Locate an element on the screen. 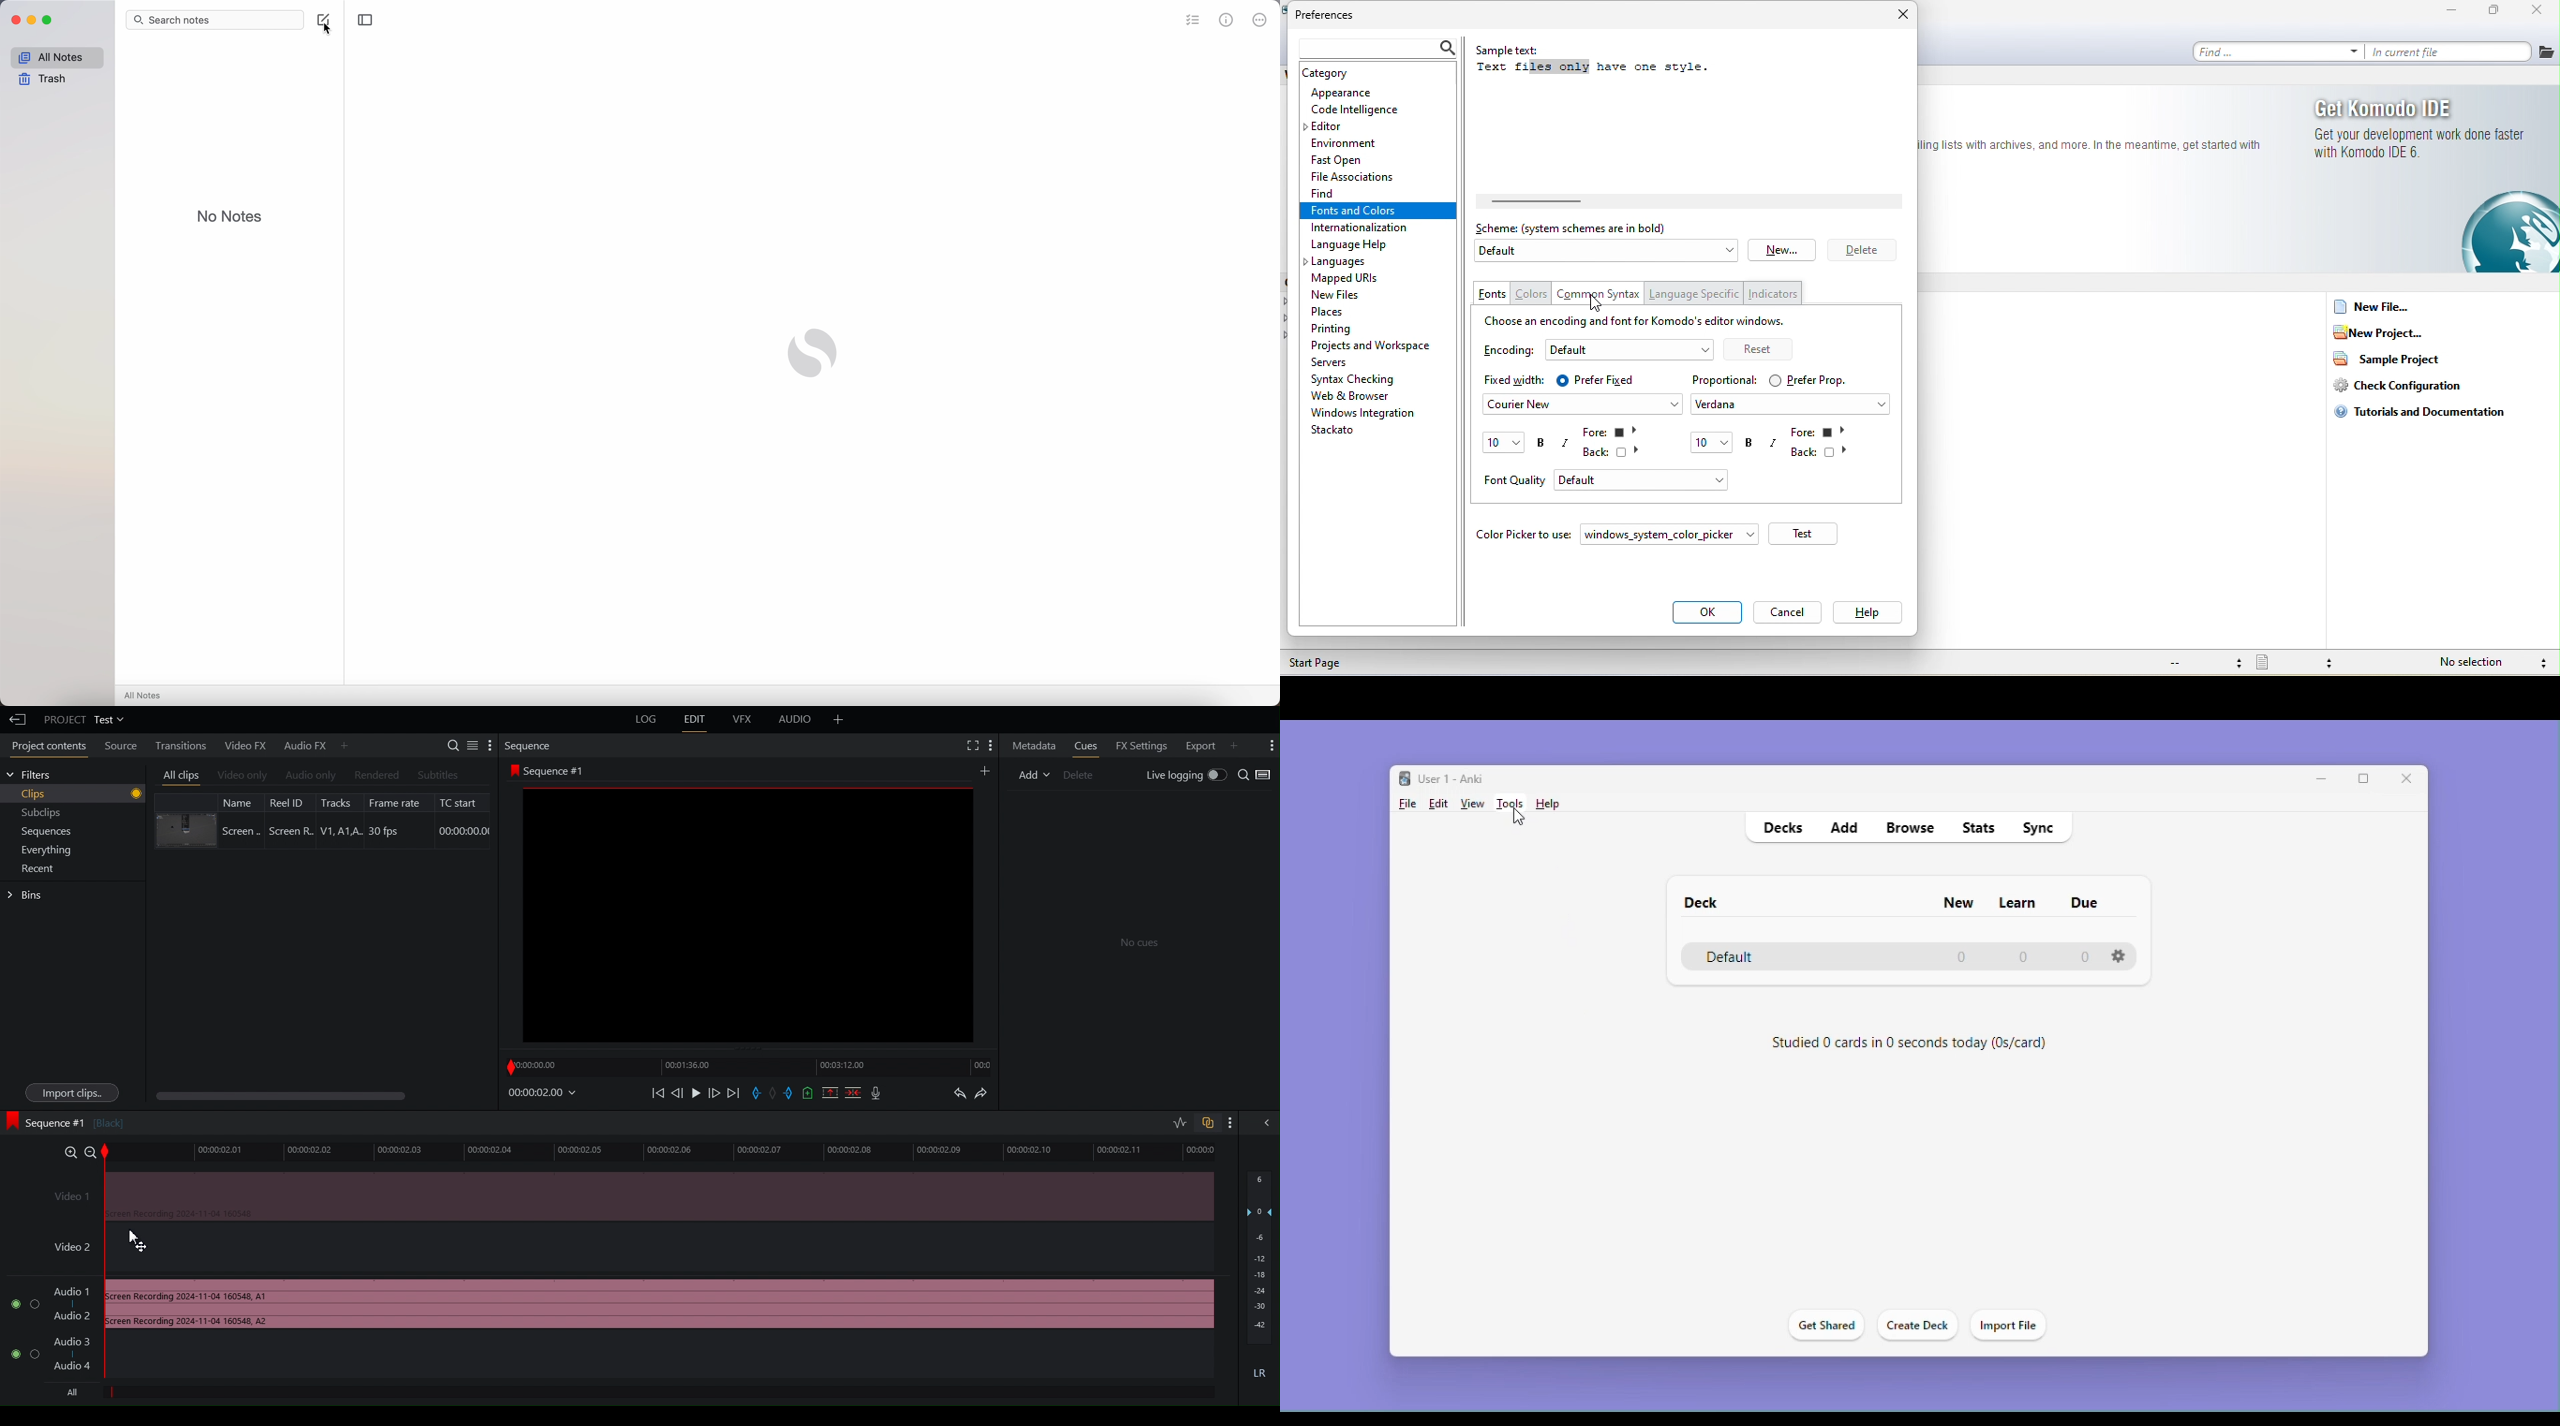  New is located at coordinates (1960, 903).